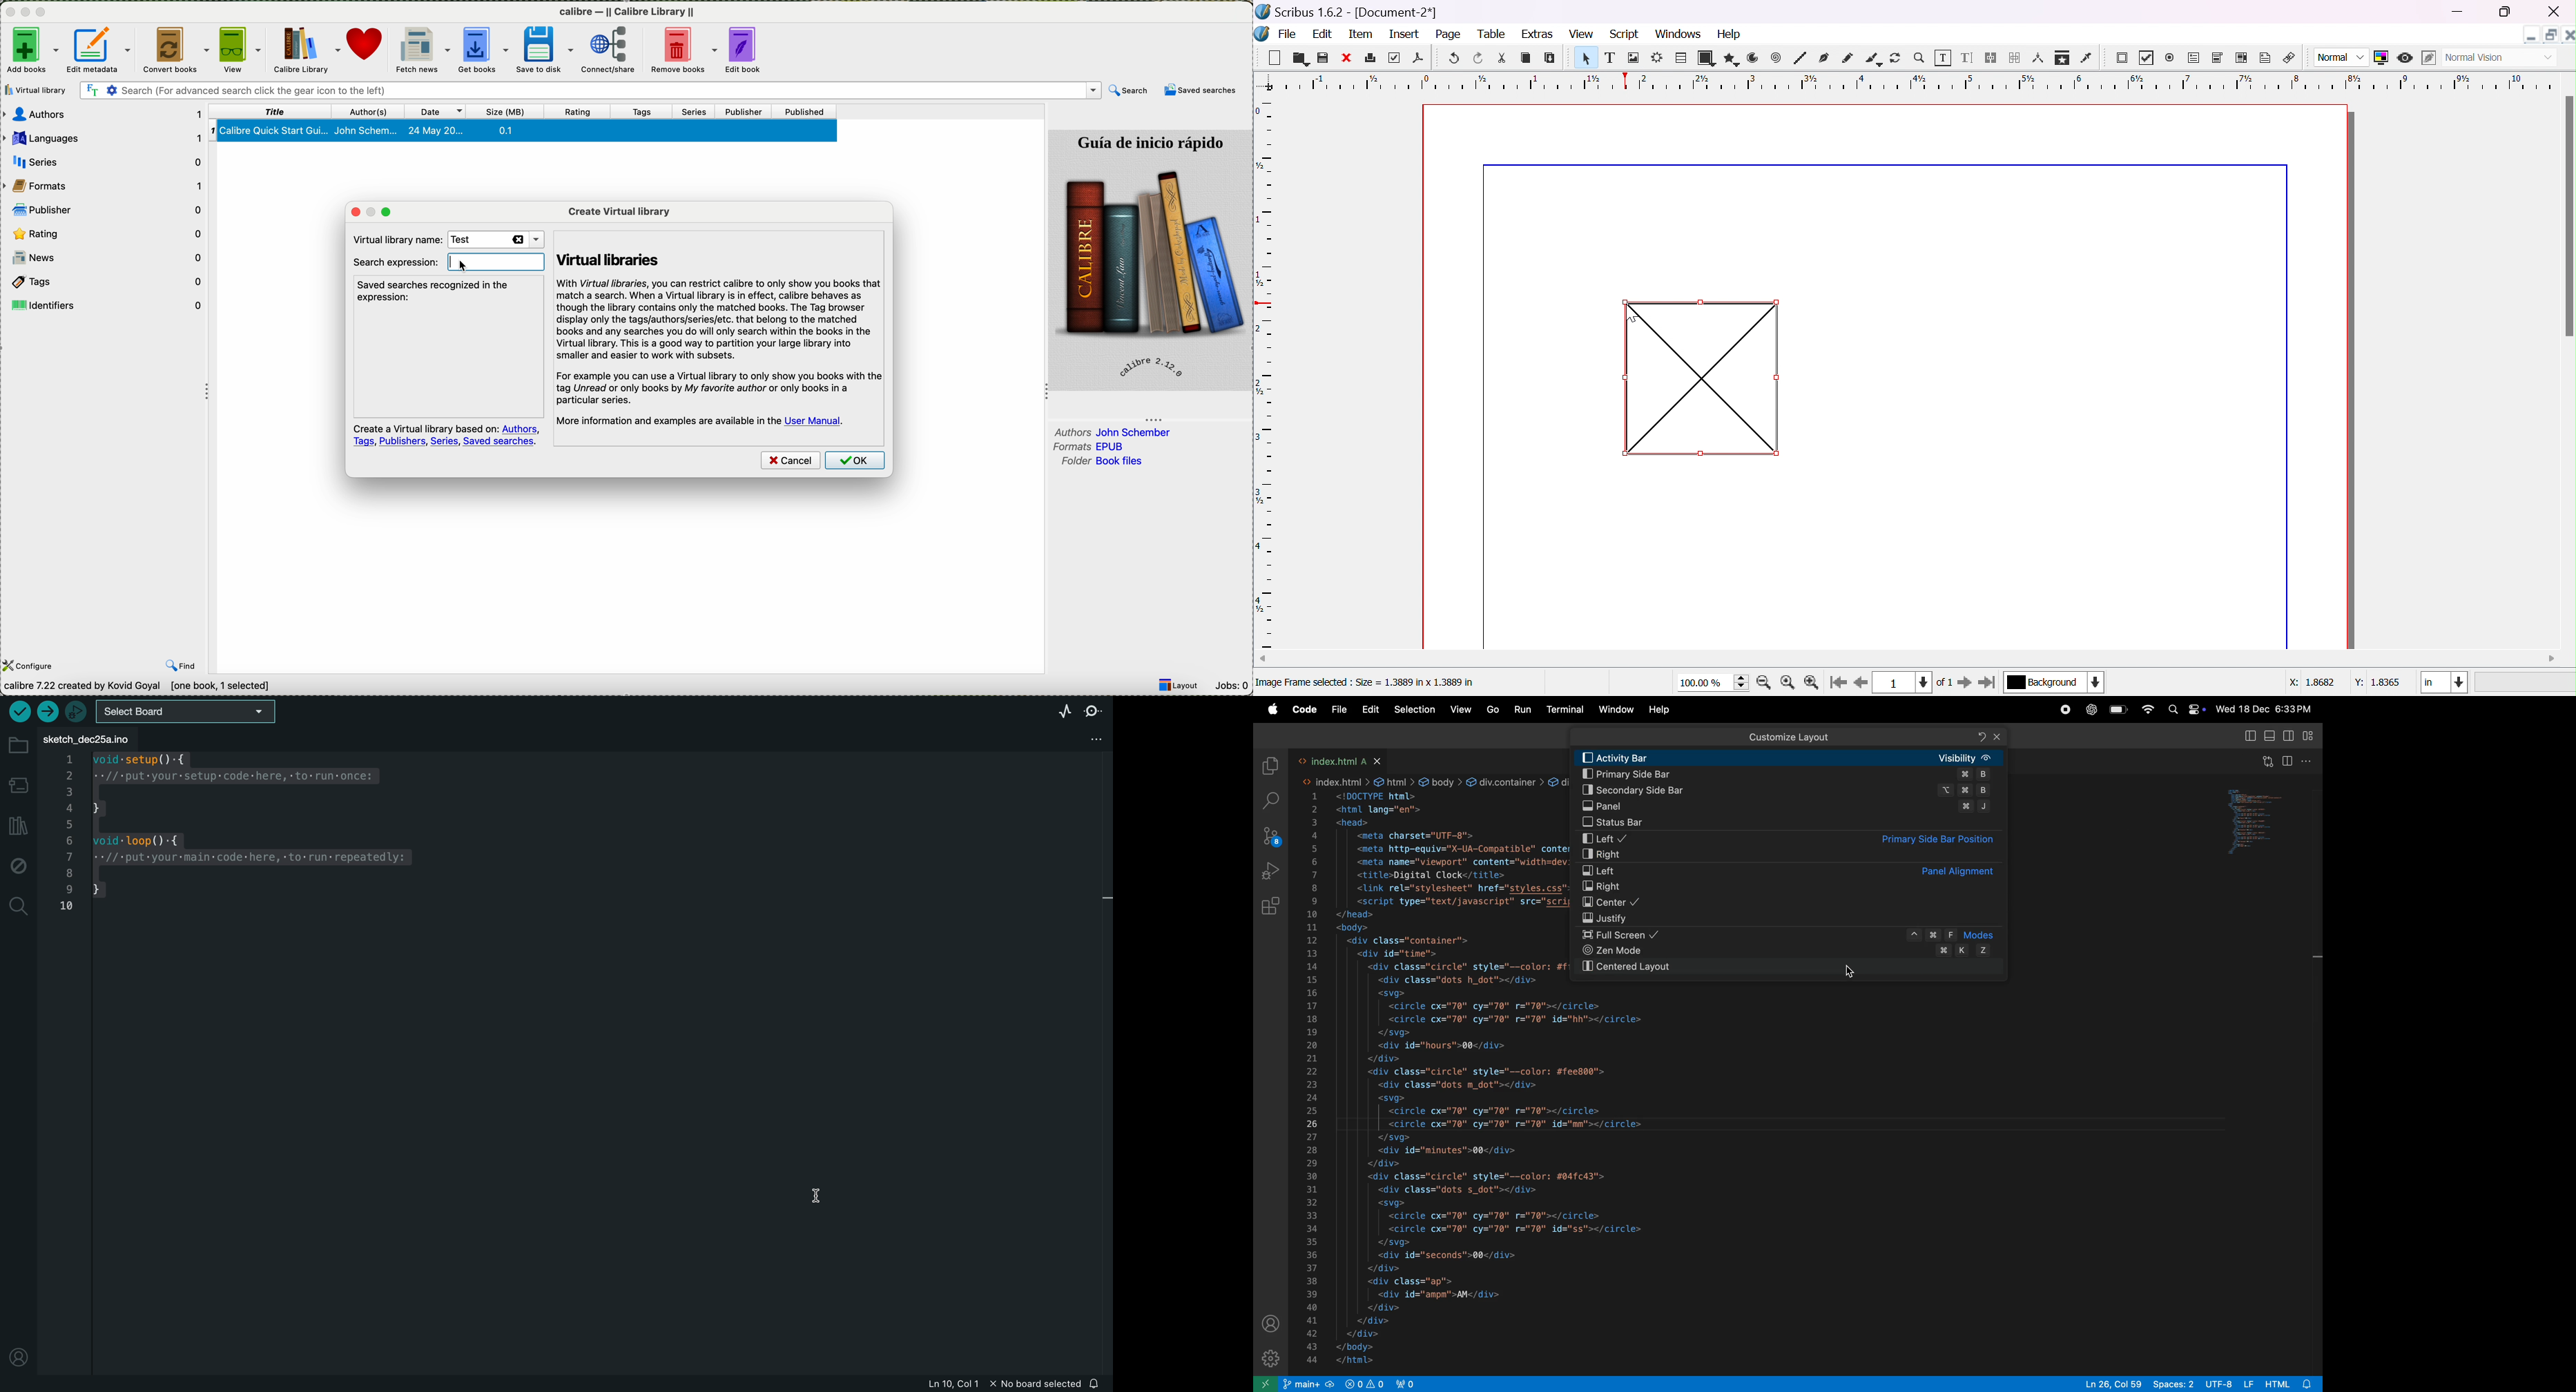 The image size is (2576, 1400). What do you see at coordinates (1813, 683) in the screenshot?
I see `zoom out` at bounding box center [1813, 683].